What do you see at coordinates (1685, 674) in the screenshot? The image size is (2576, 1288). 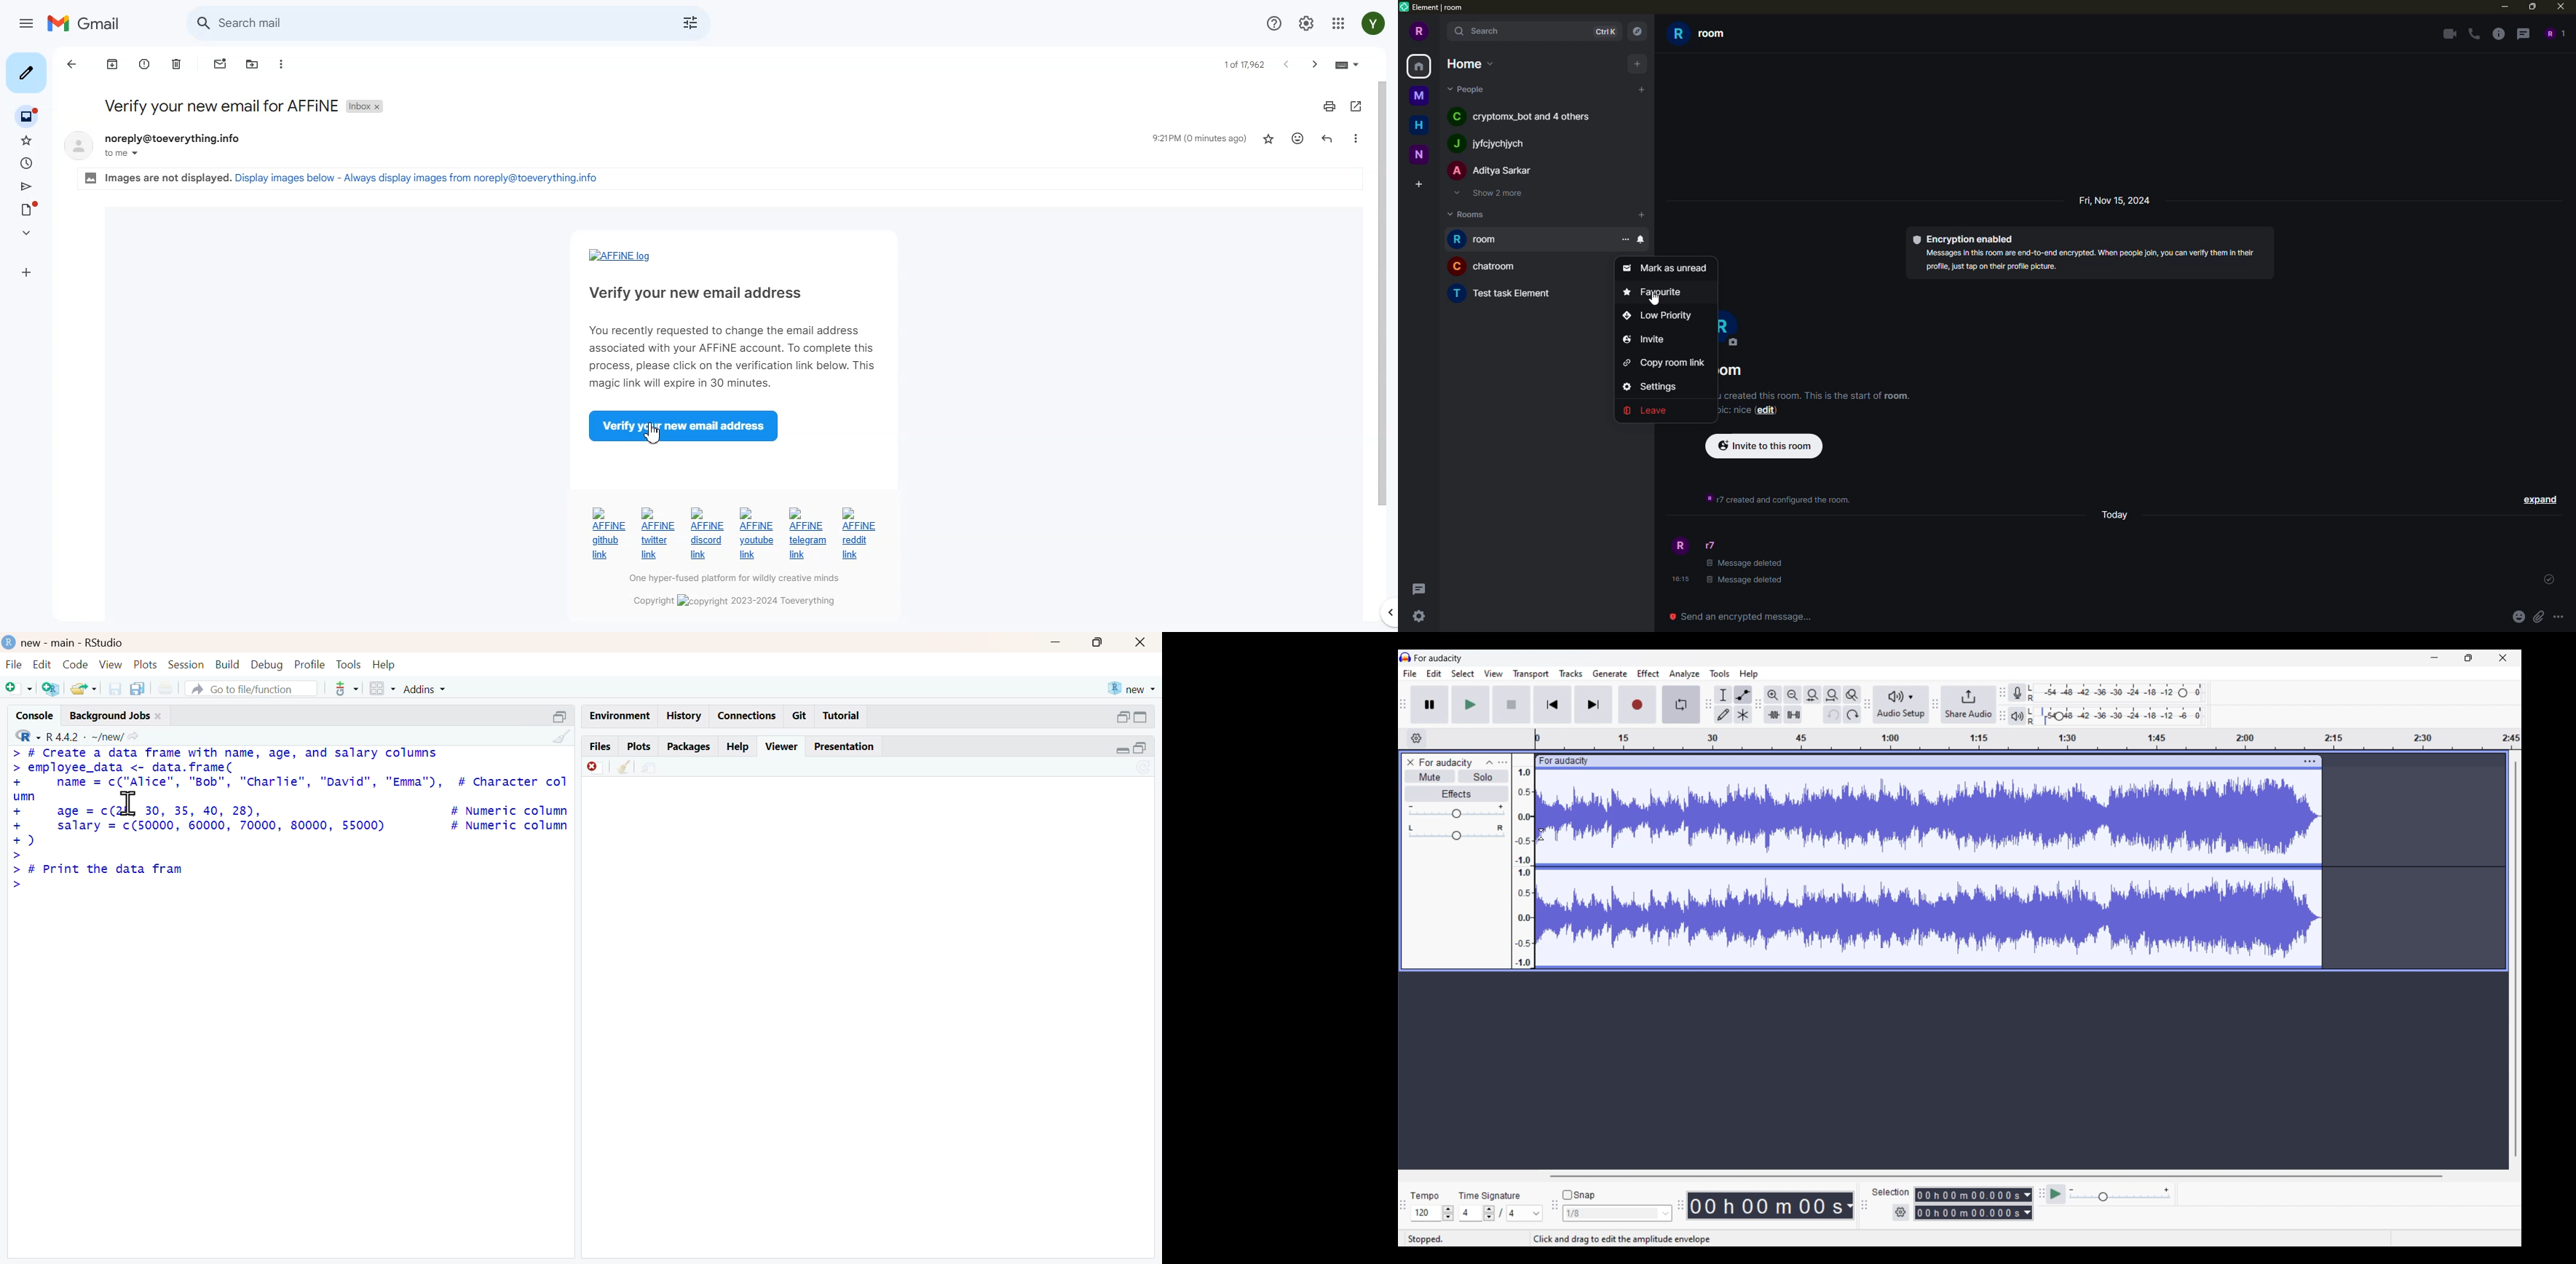 I see `Analyze` at bounding box center [1685, 674].